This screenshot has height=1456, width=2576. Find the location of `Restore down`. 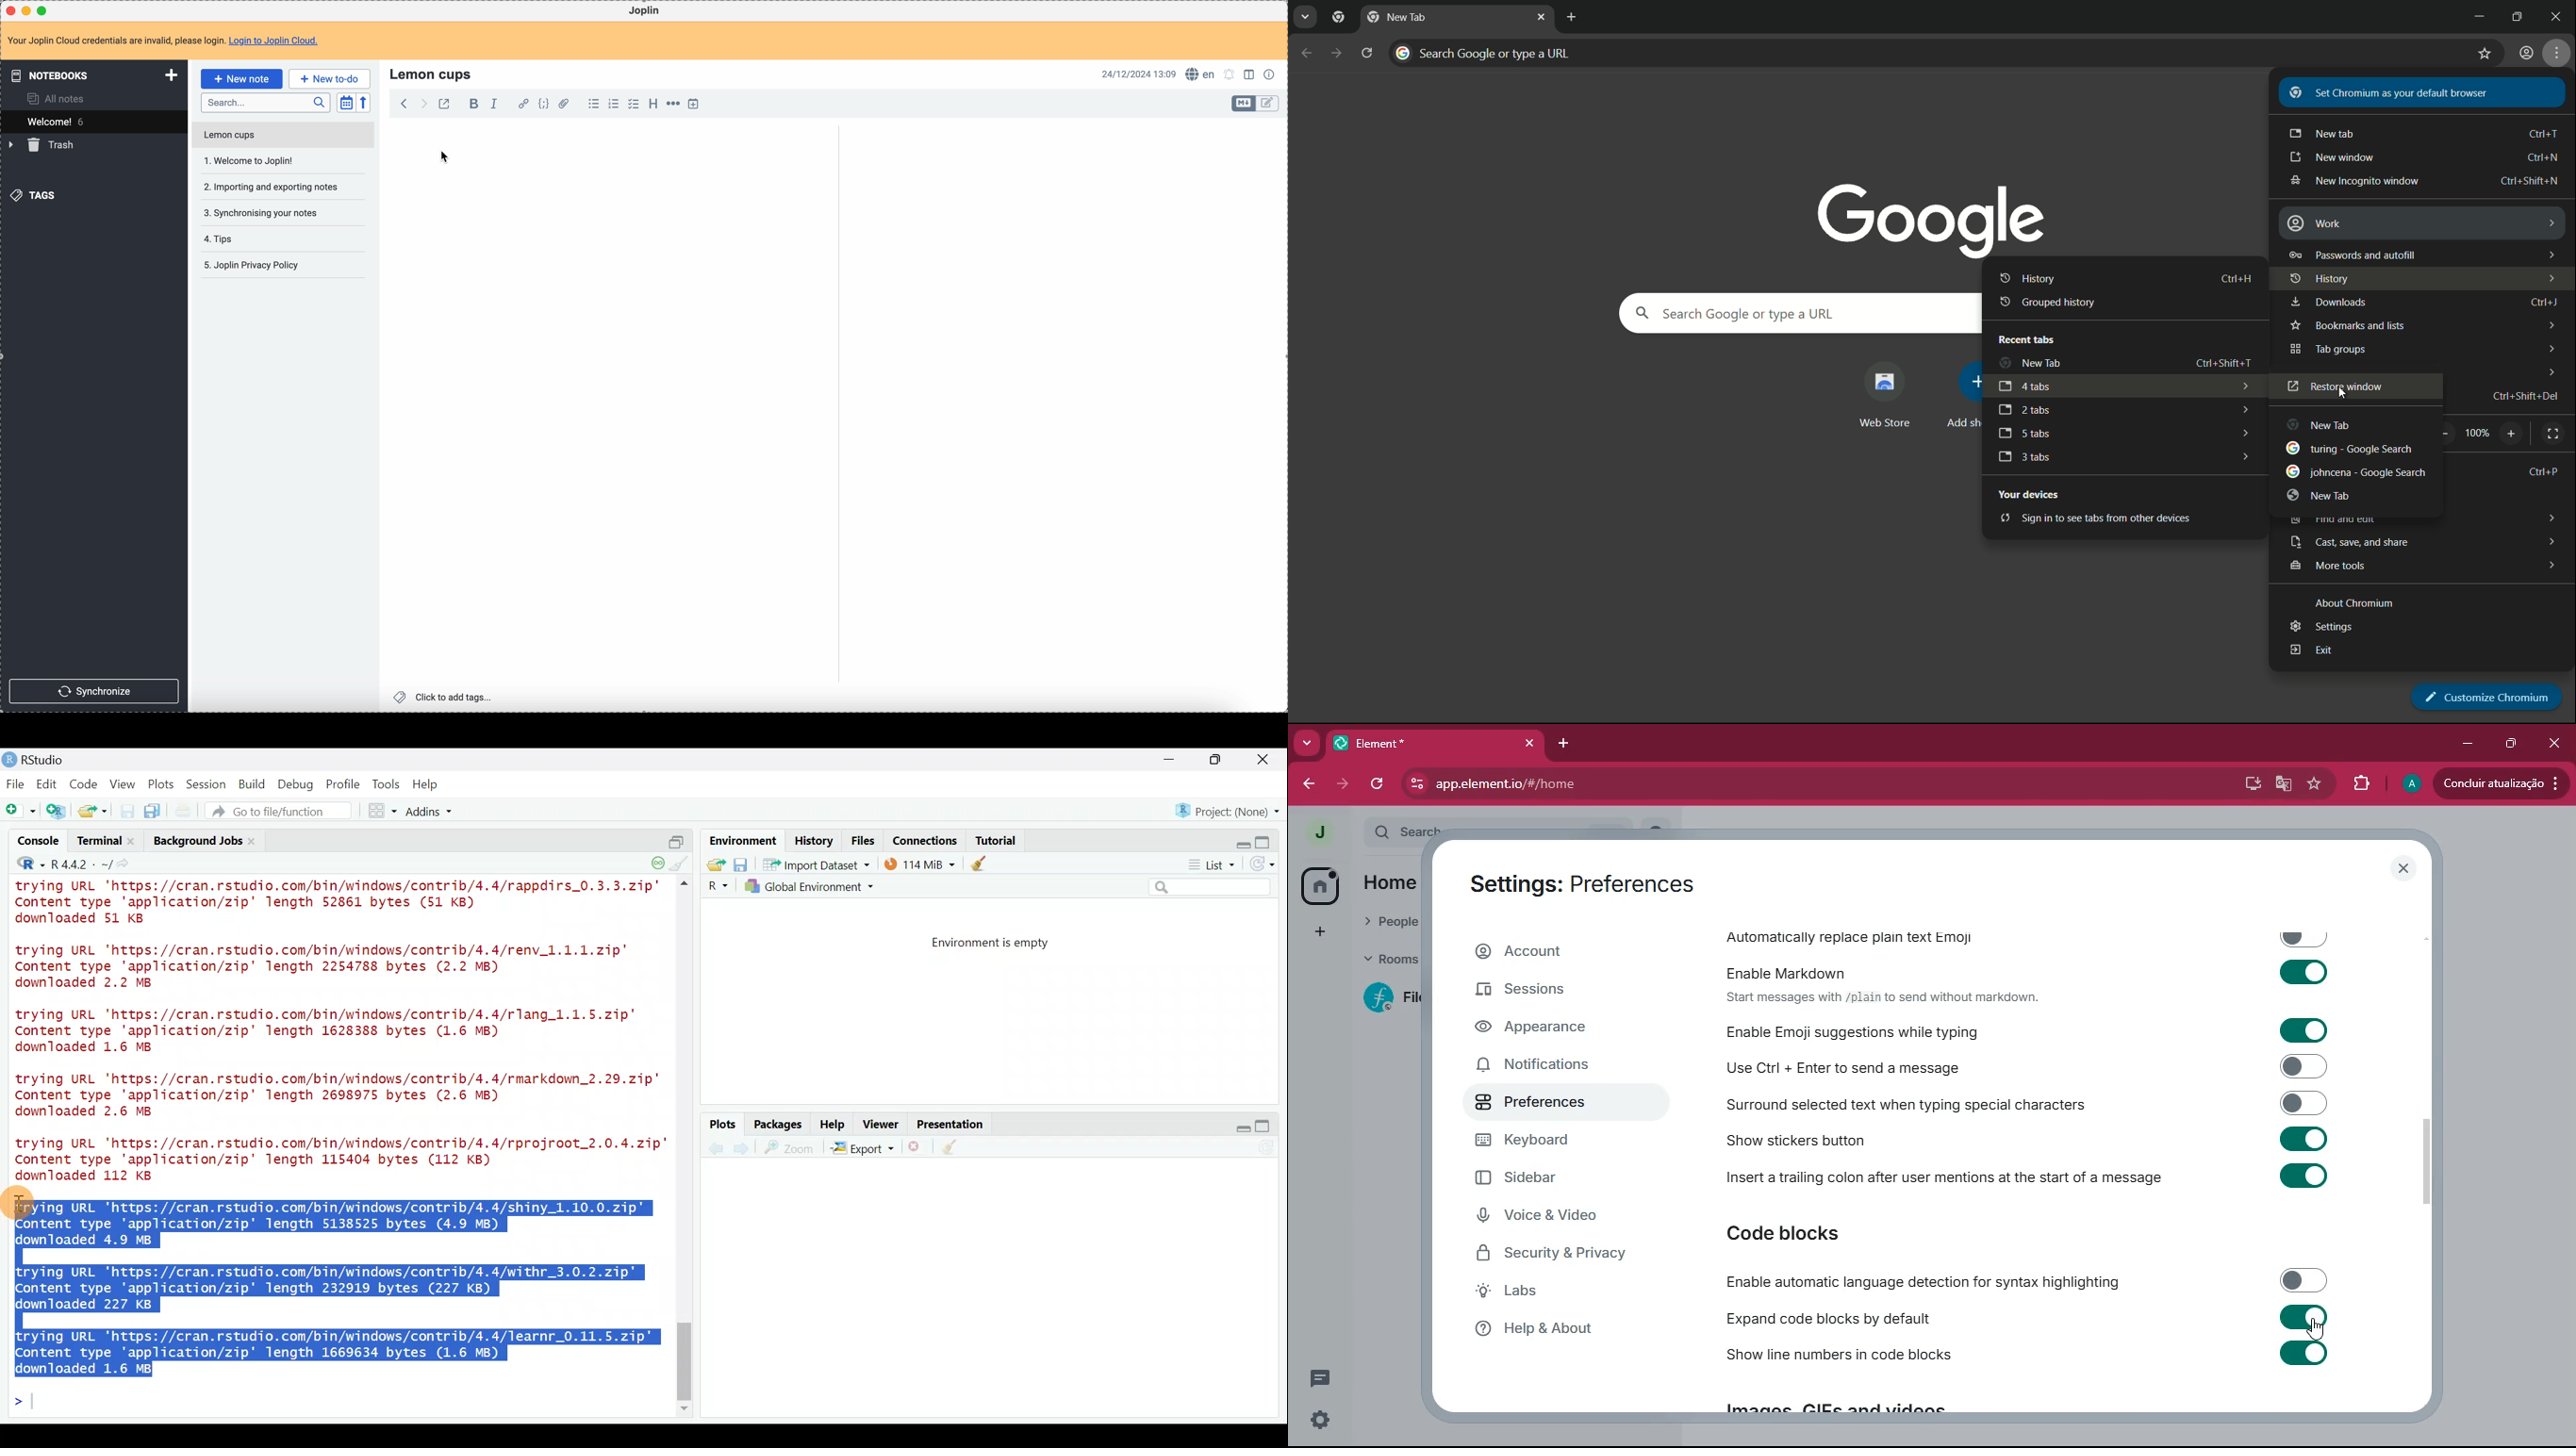

Restore down is located at coordinates (1236, 1126).